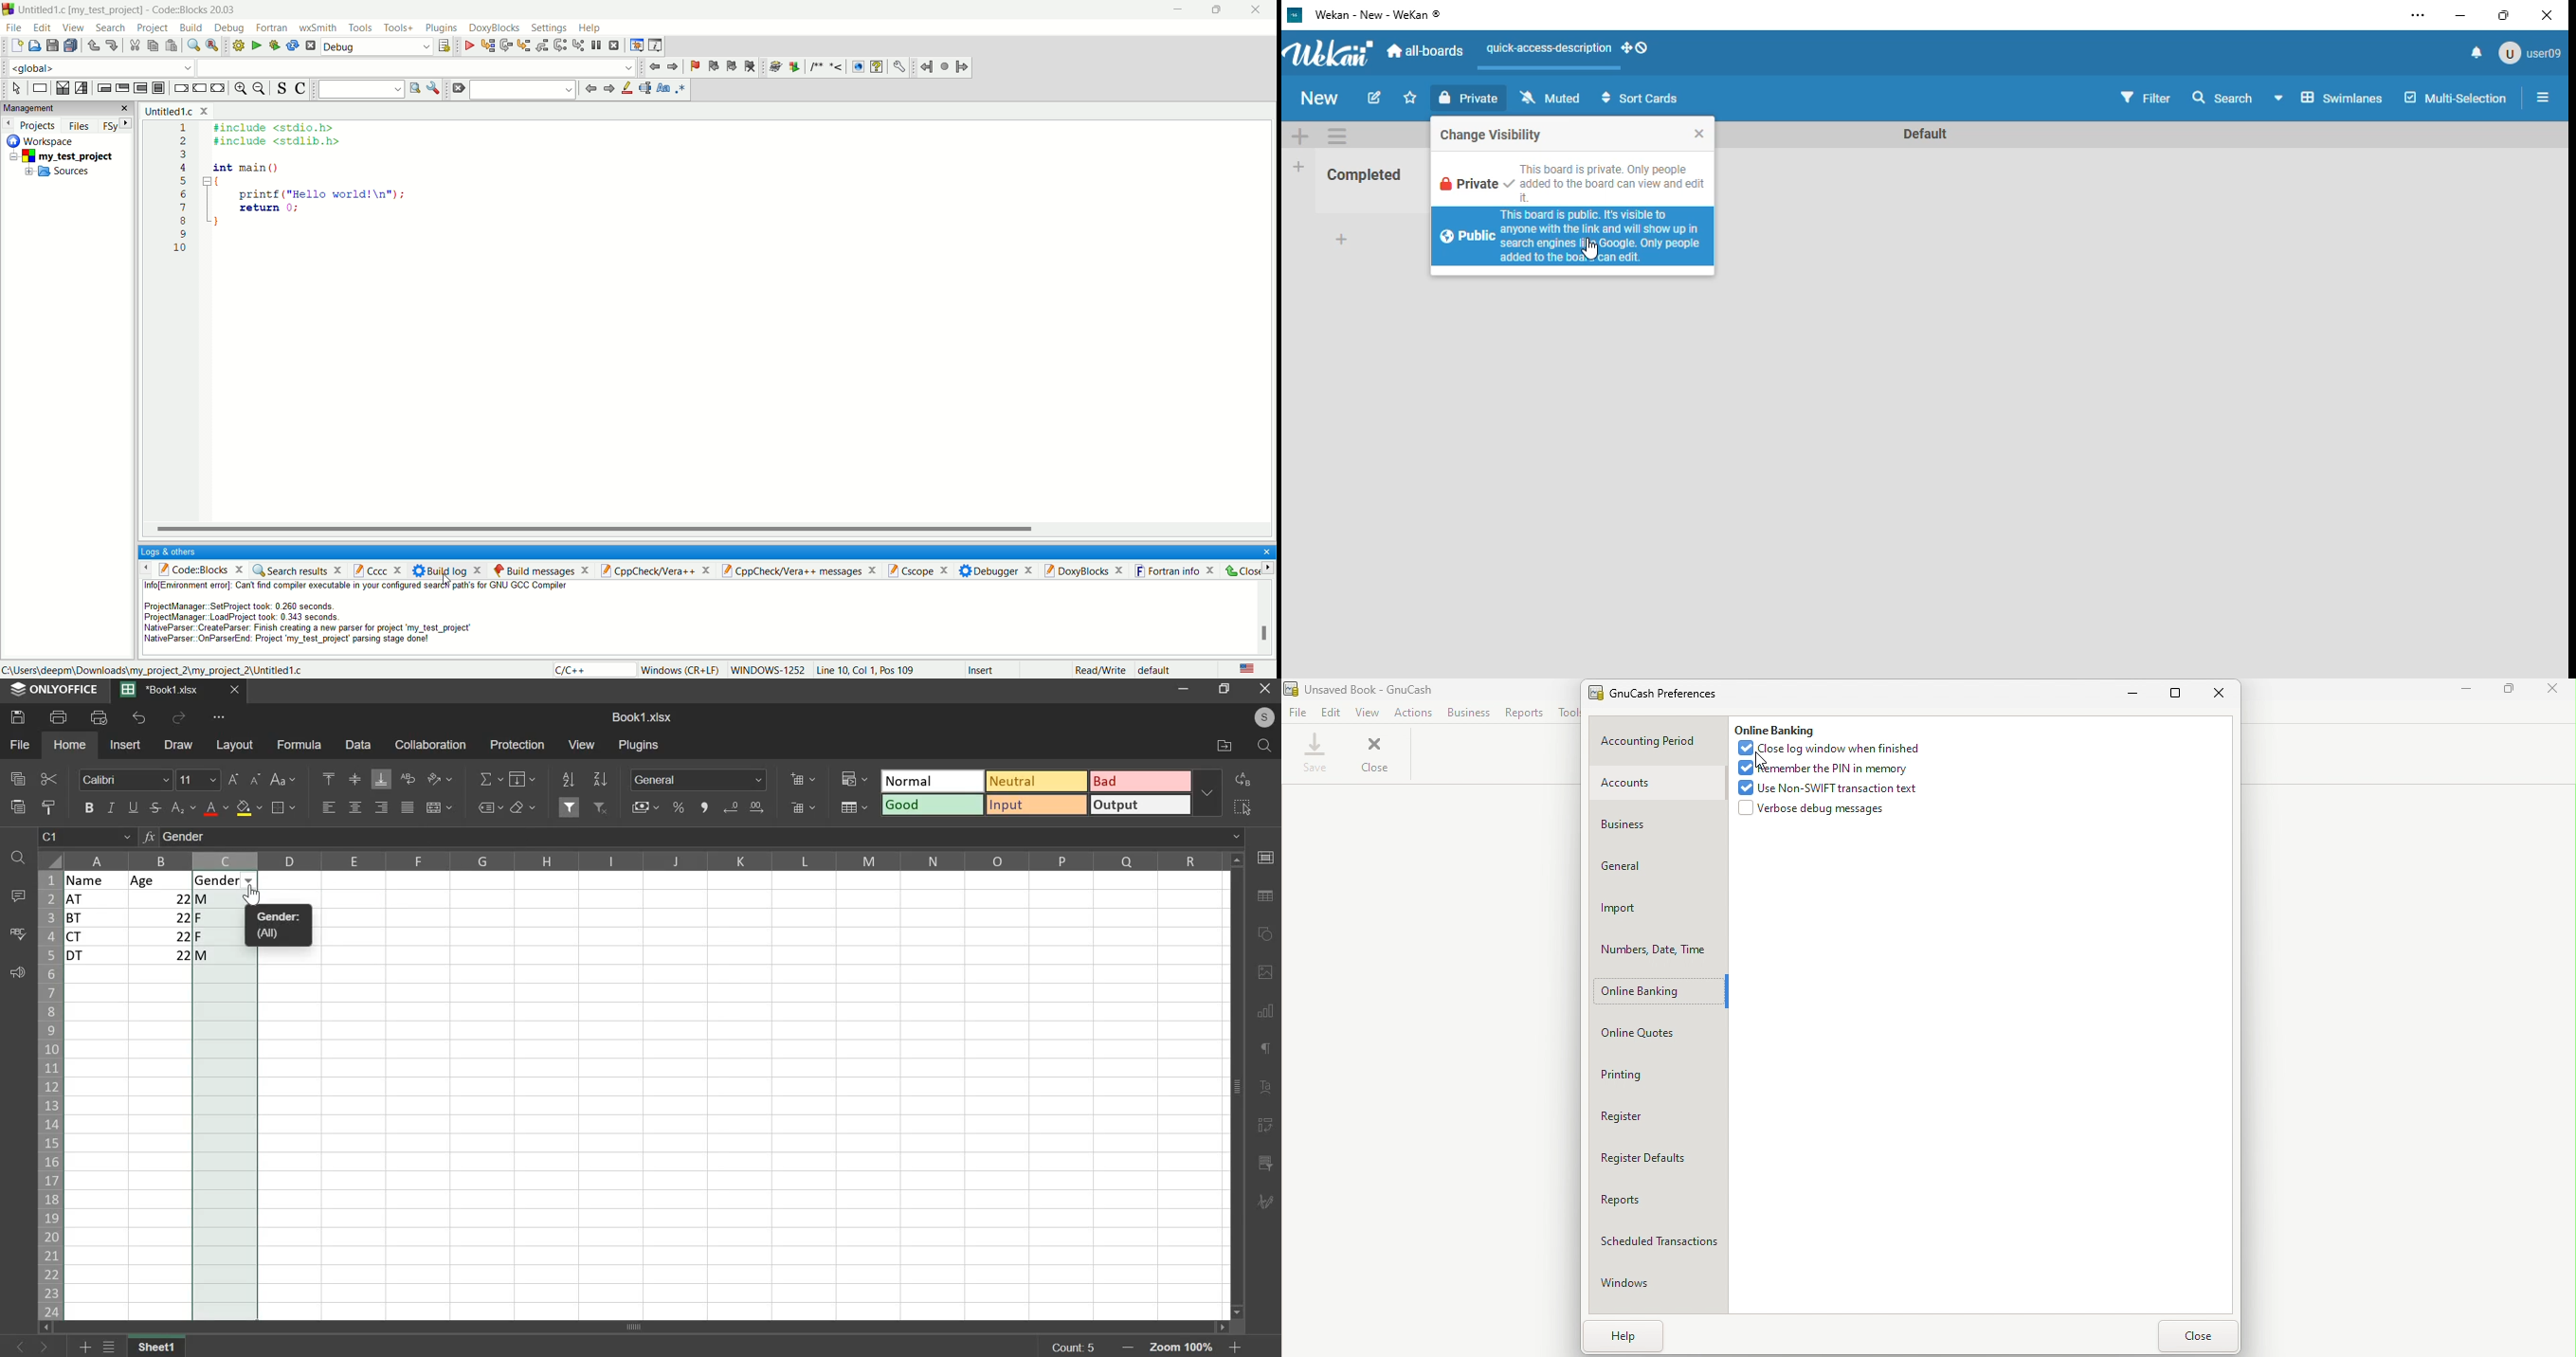  Describe the element at coordinates (1239, 1087) in the screenshot. I see `scroll bar` at that location.